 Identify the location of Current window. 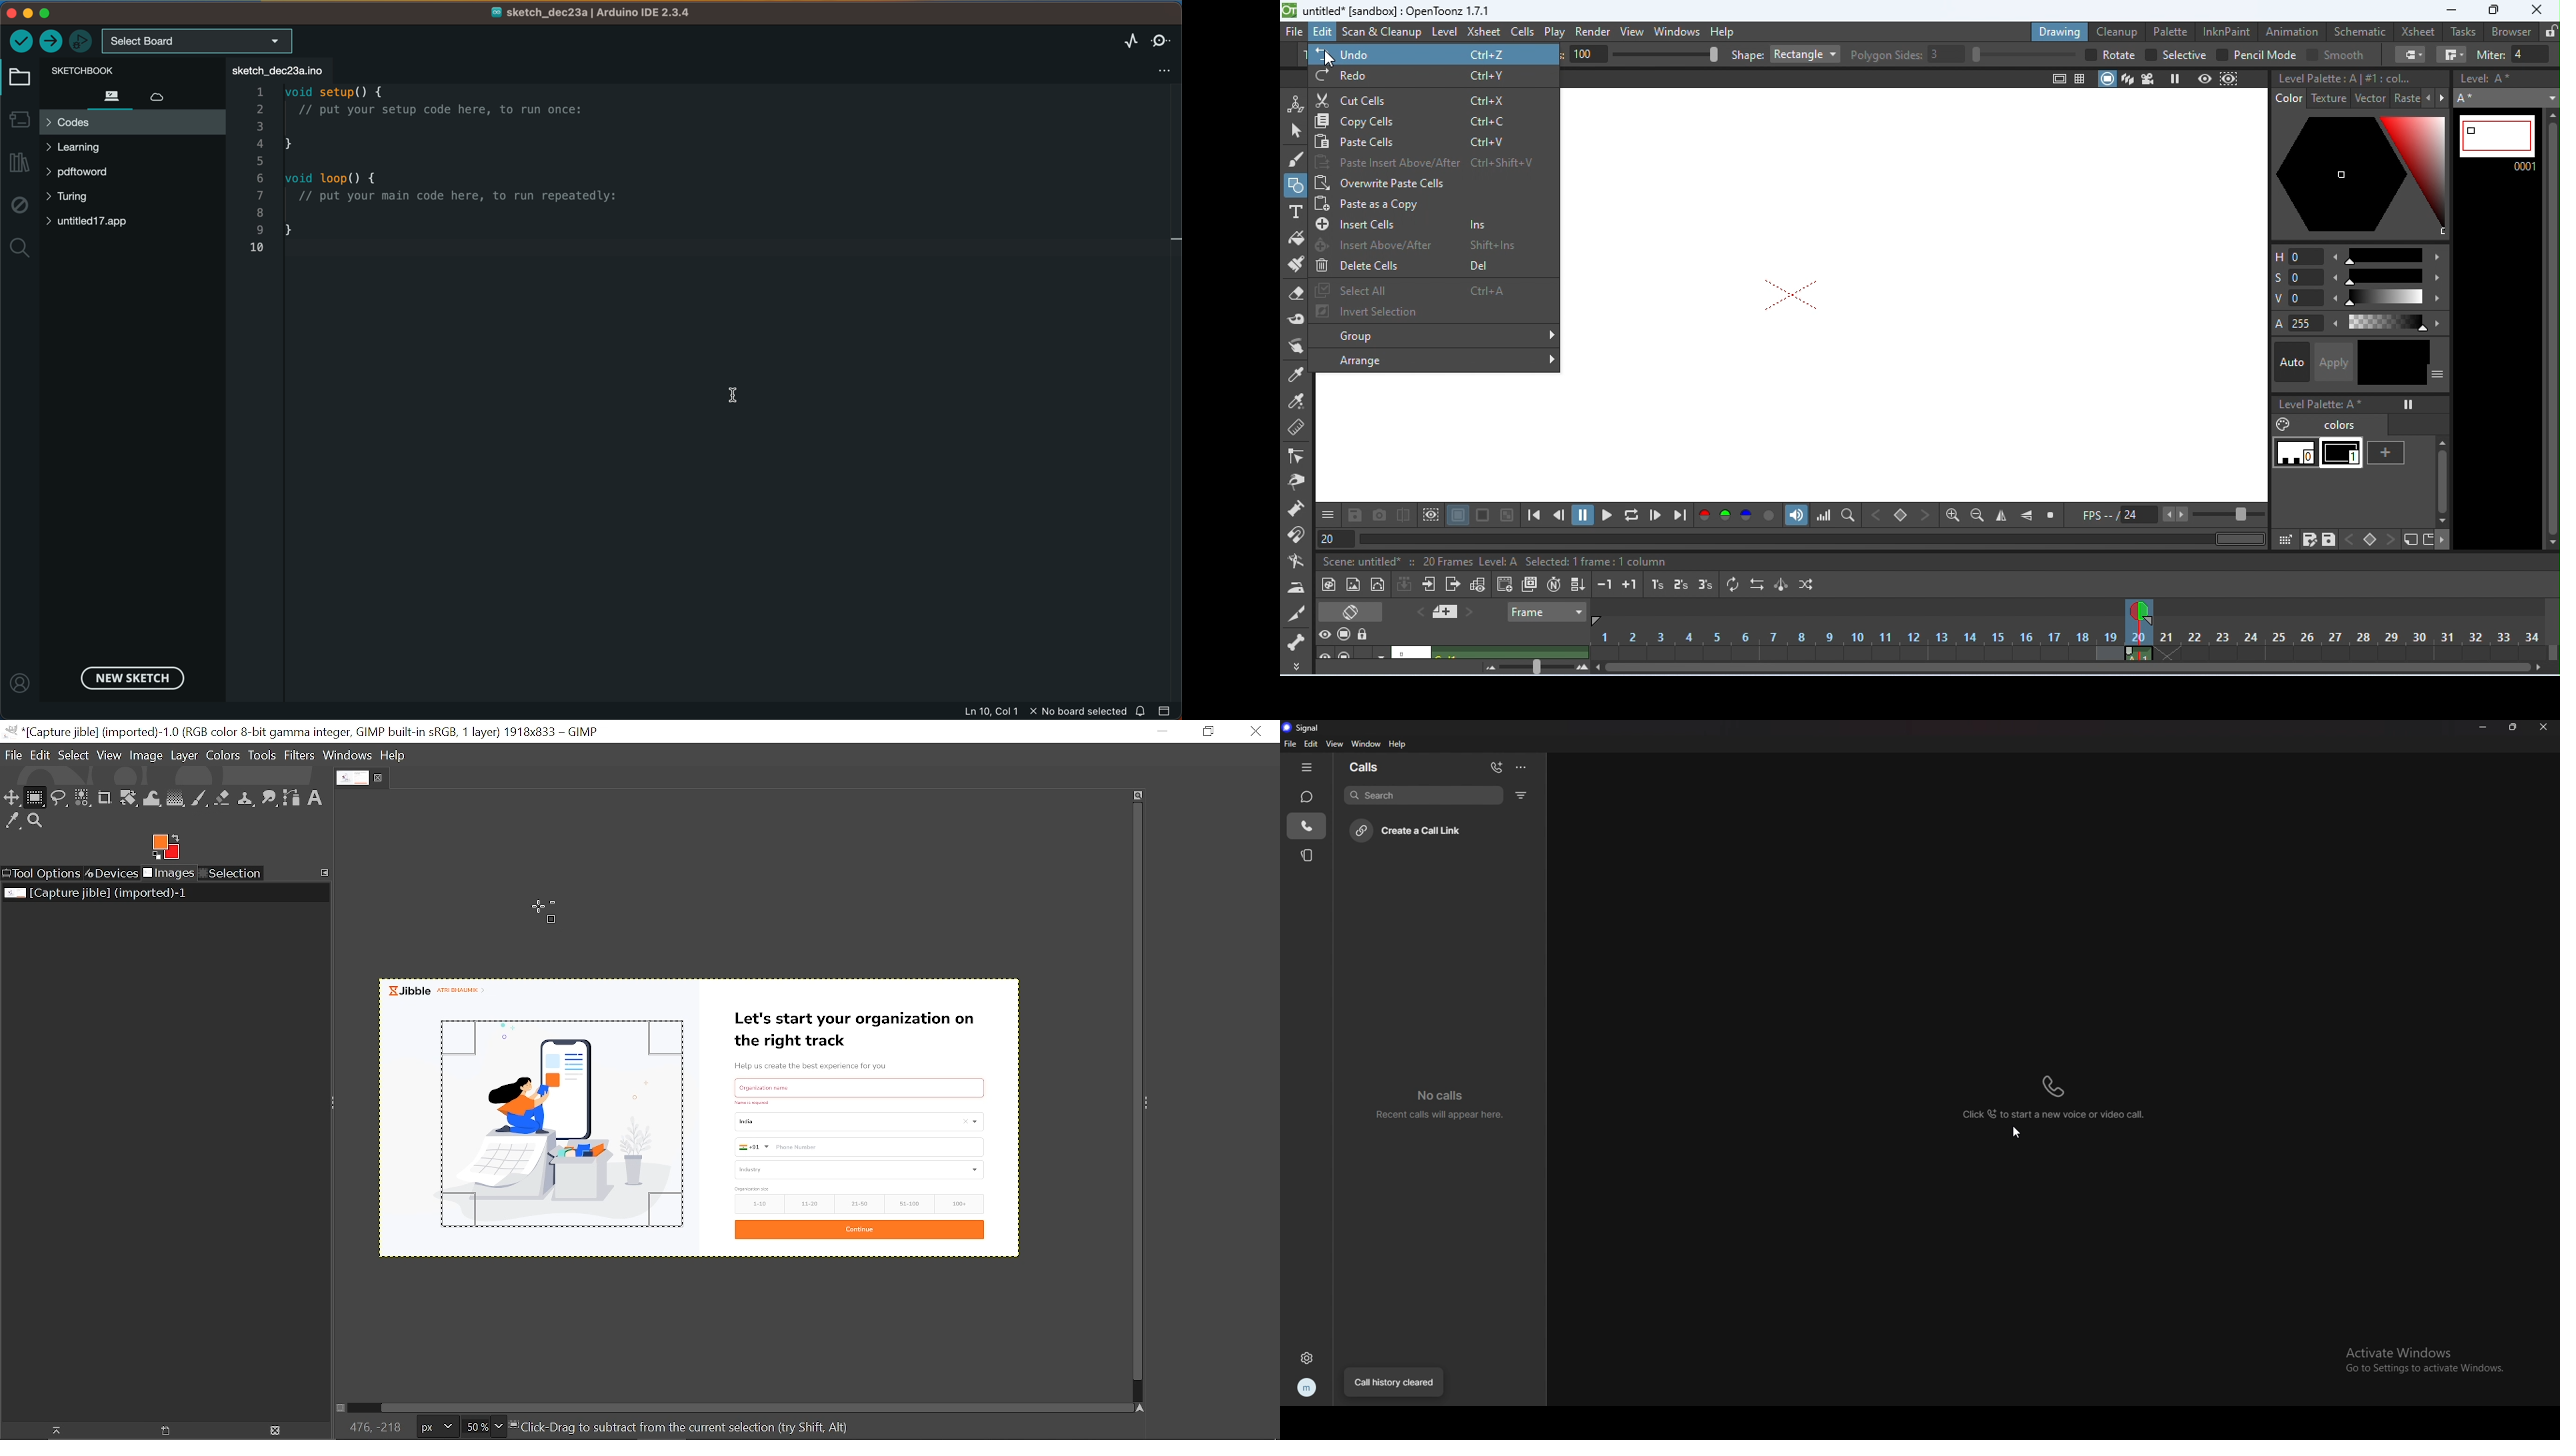
(309, 732).